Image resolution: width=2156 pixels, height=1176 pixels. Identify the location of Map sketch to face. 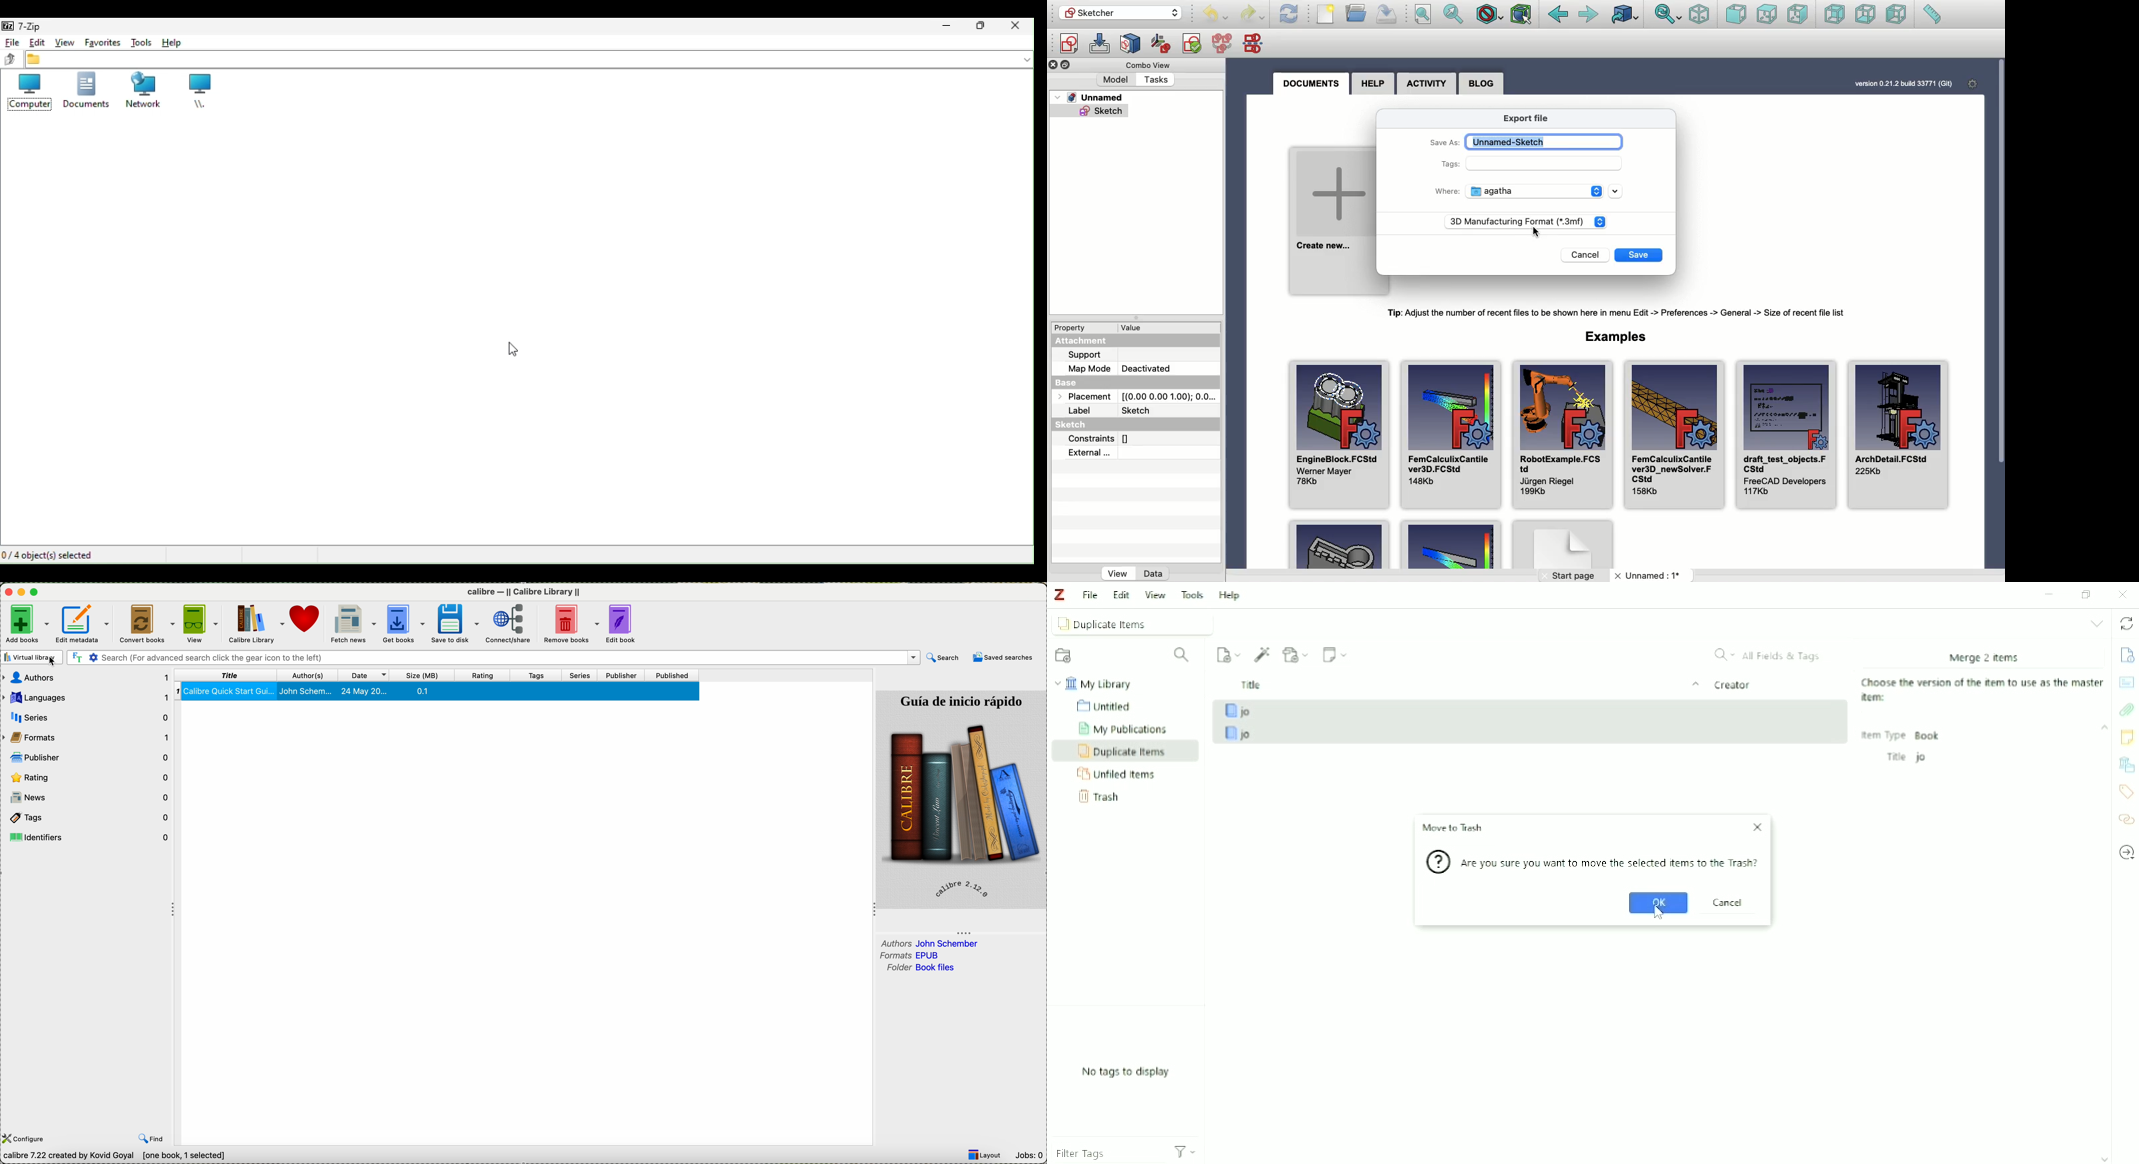
(1133, 43).